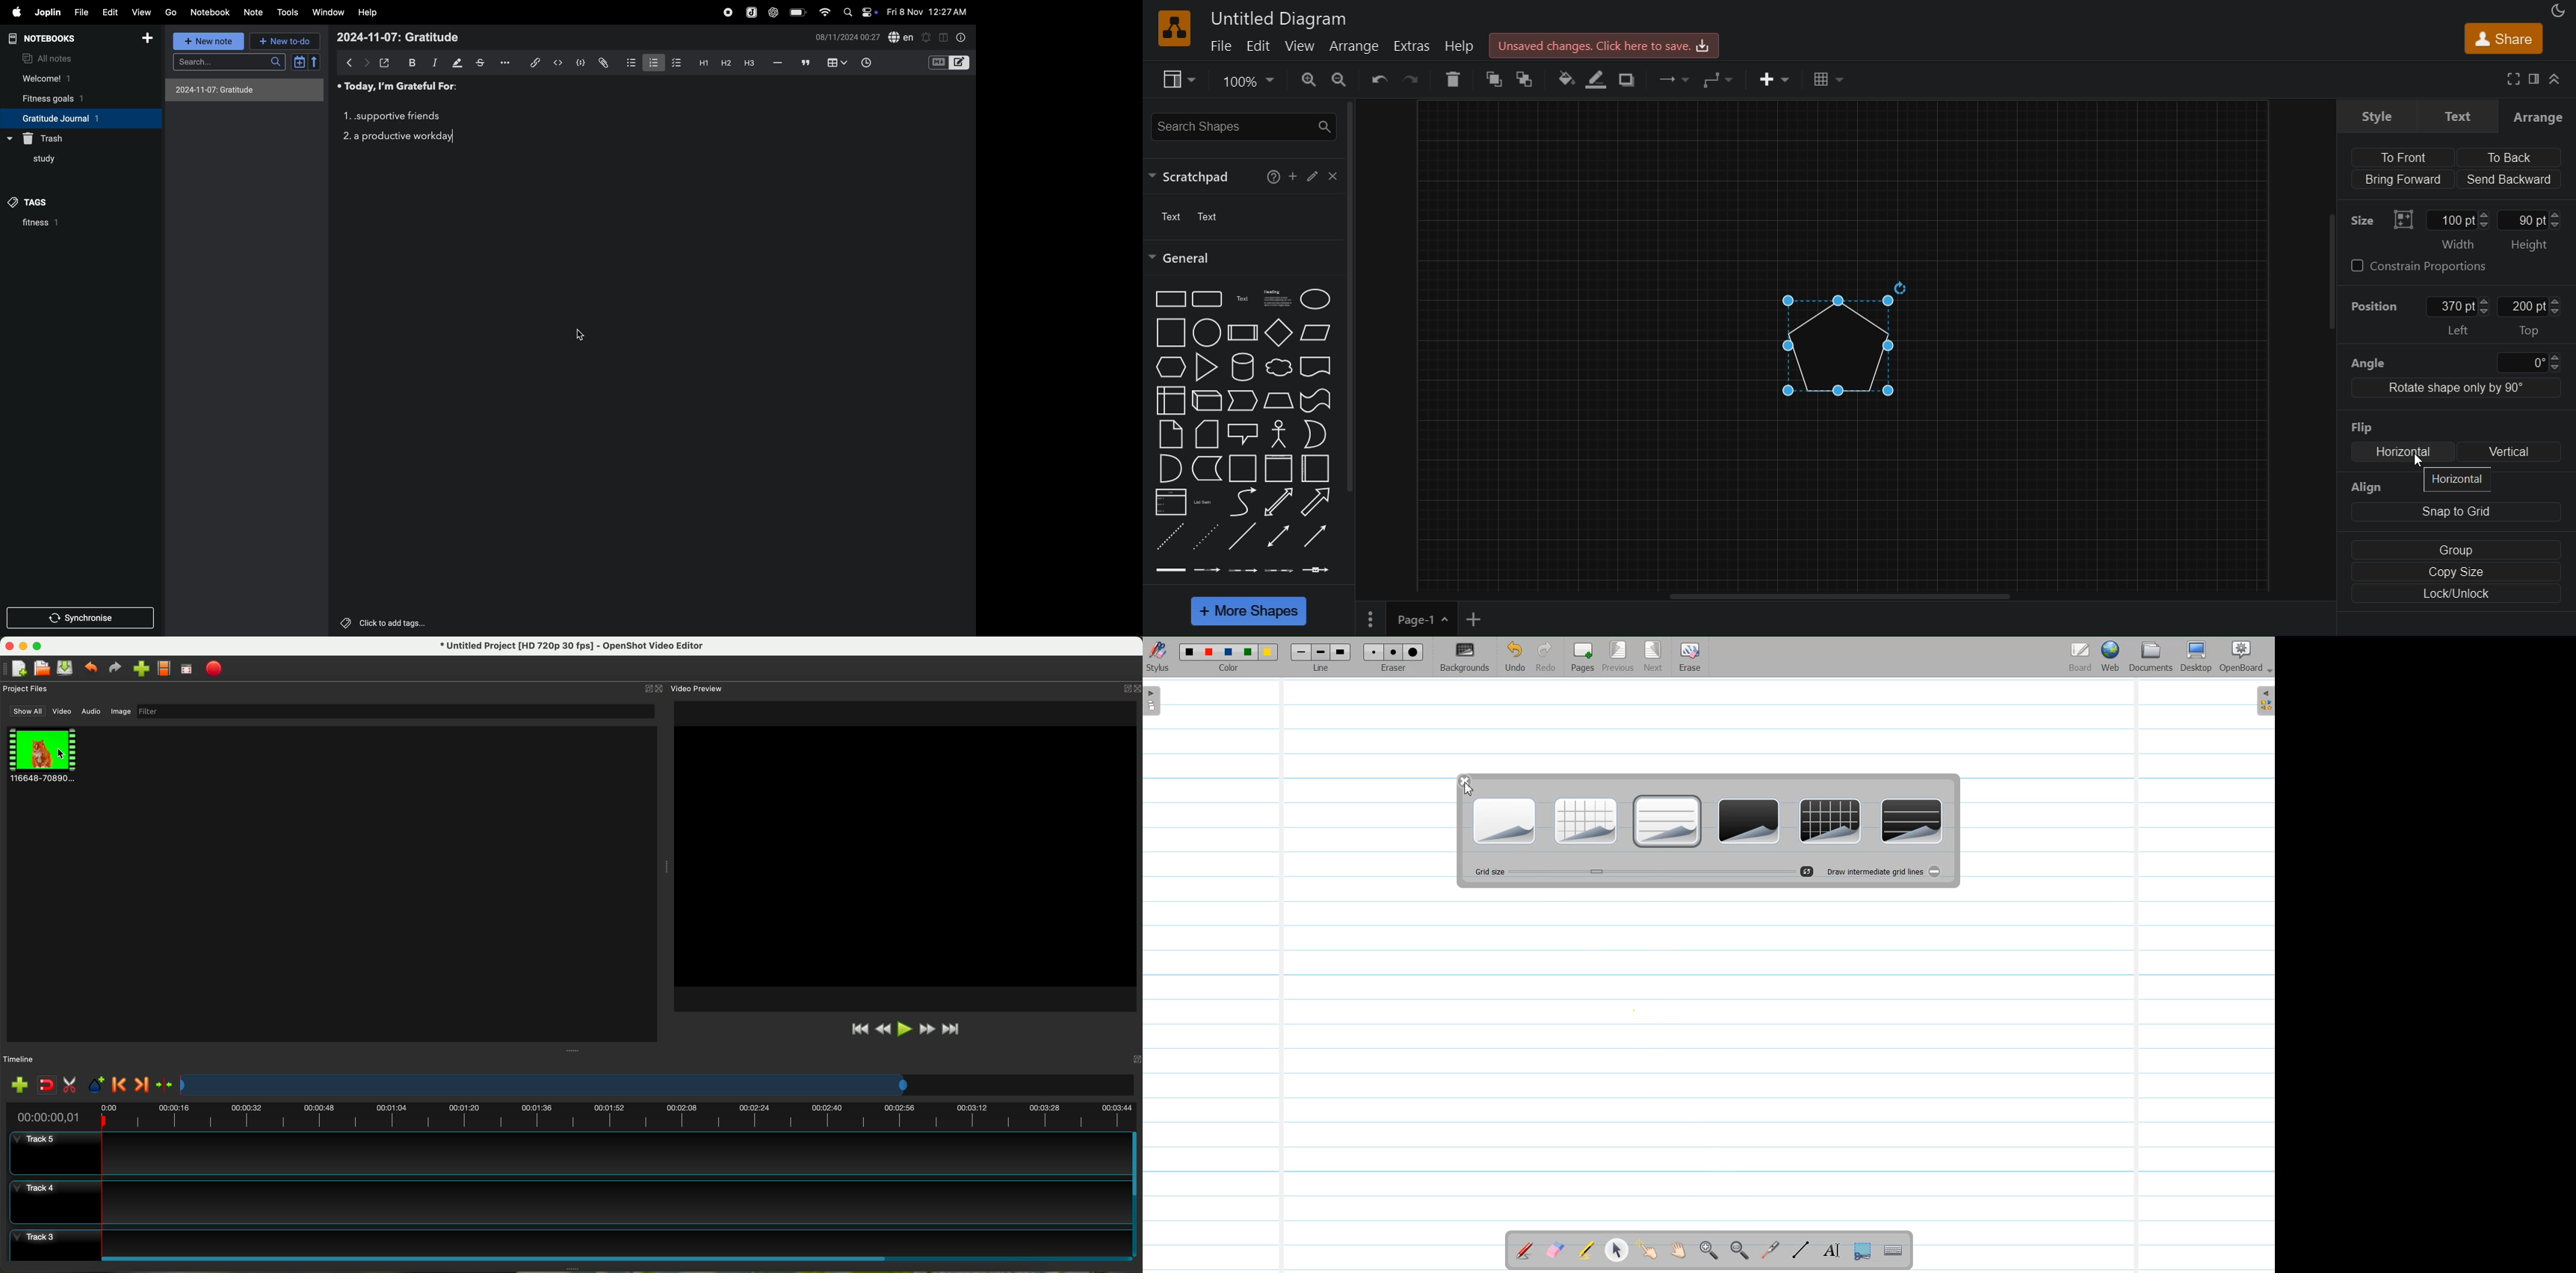 The image size is (2576, 1288). I want to click on help, so click(1459, 46).